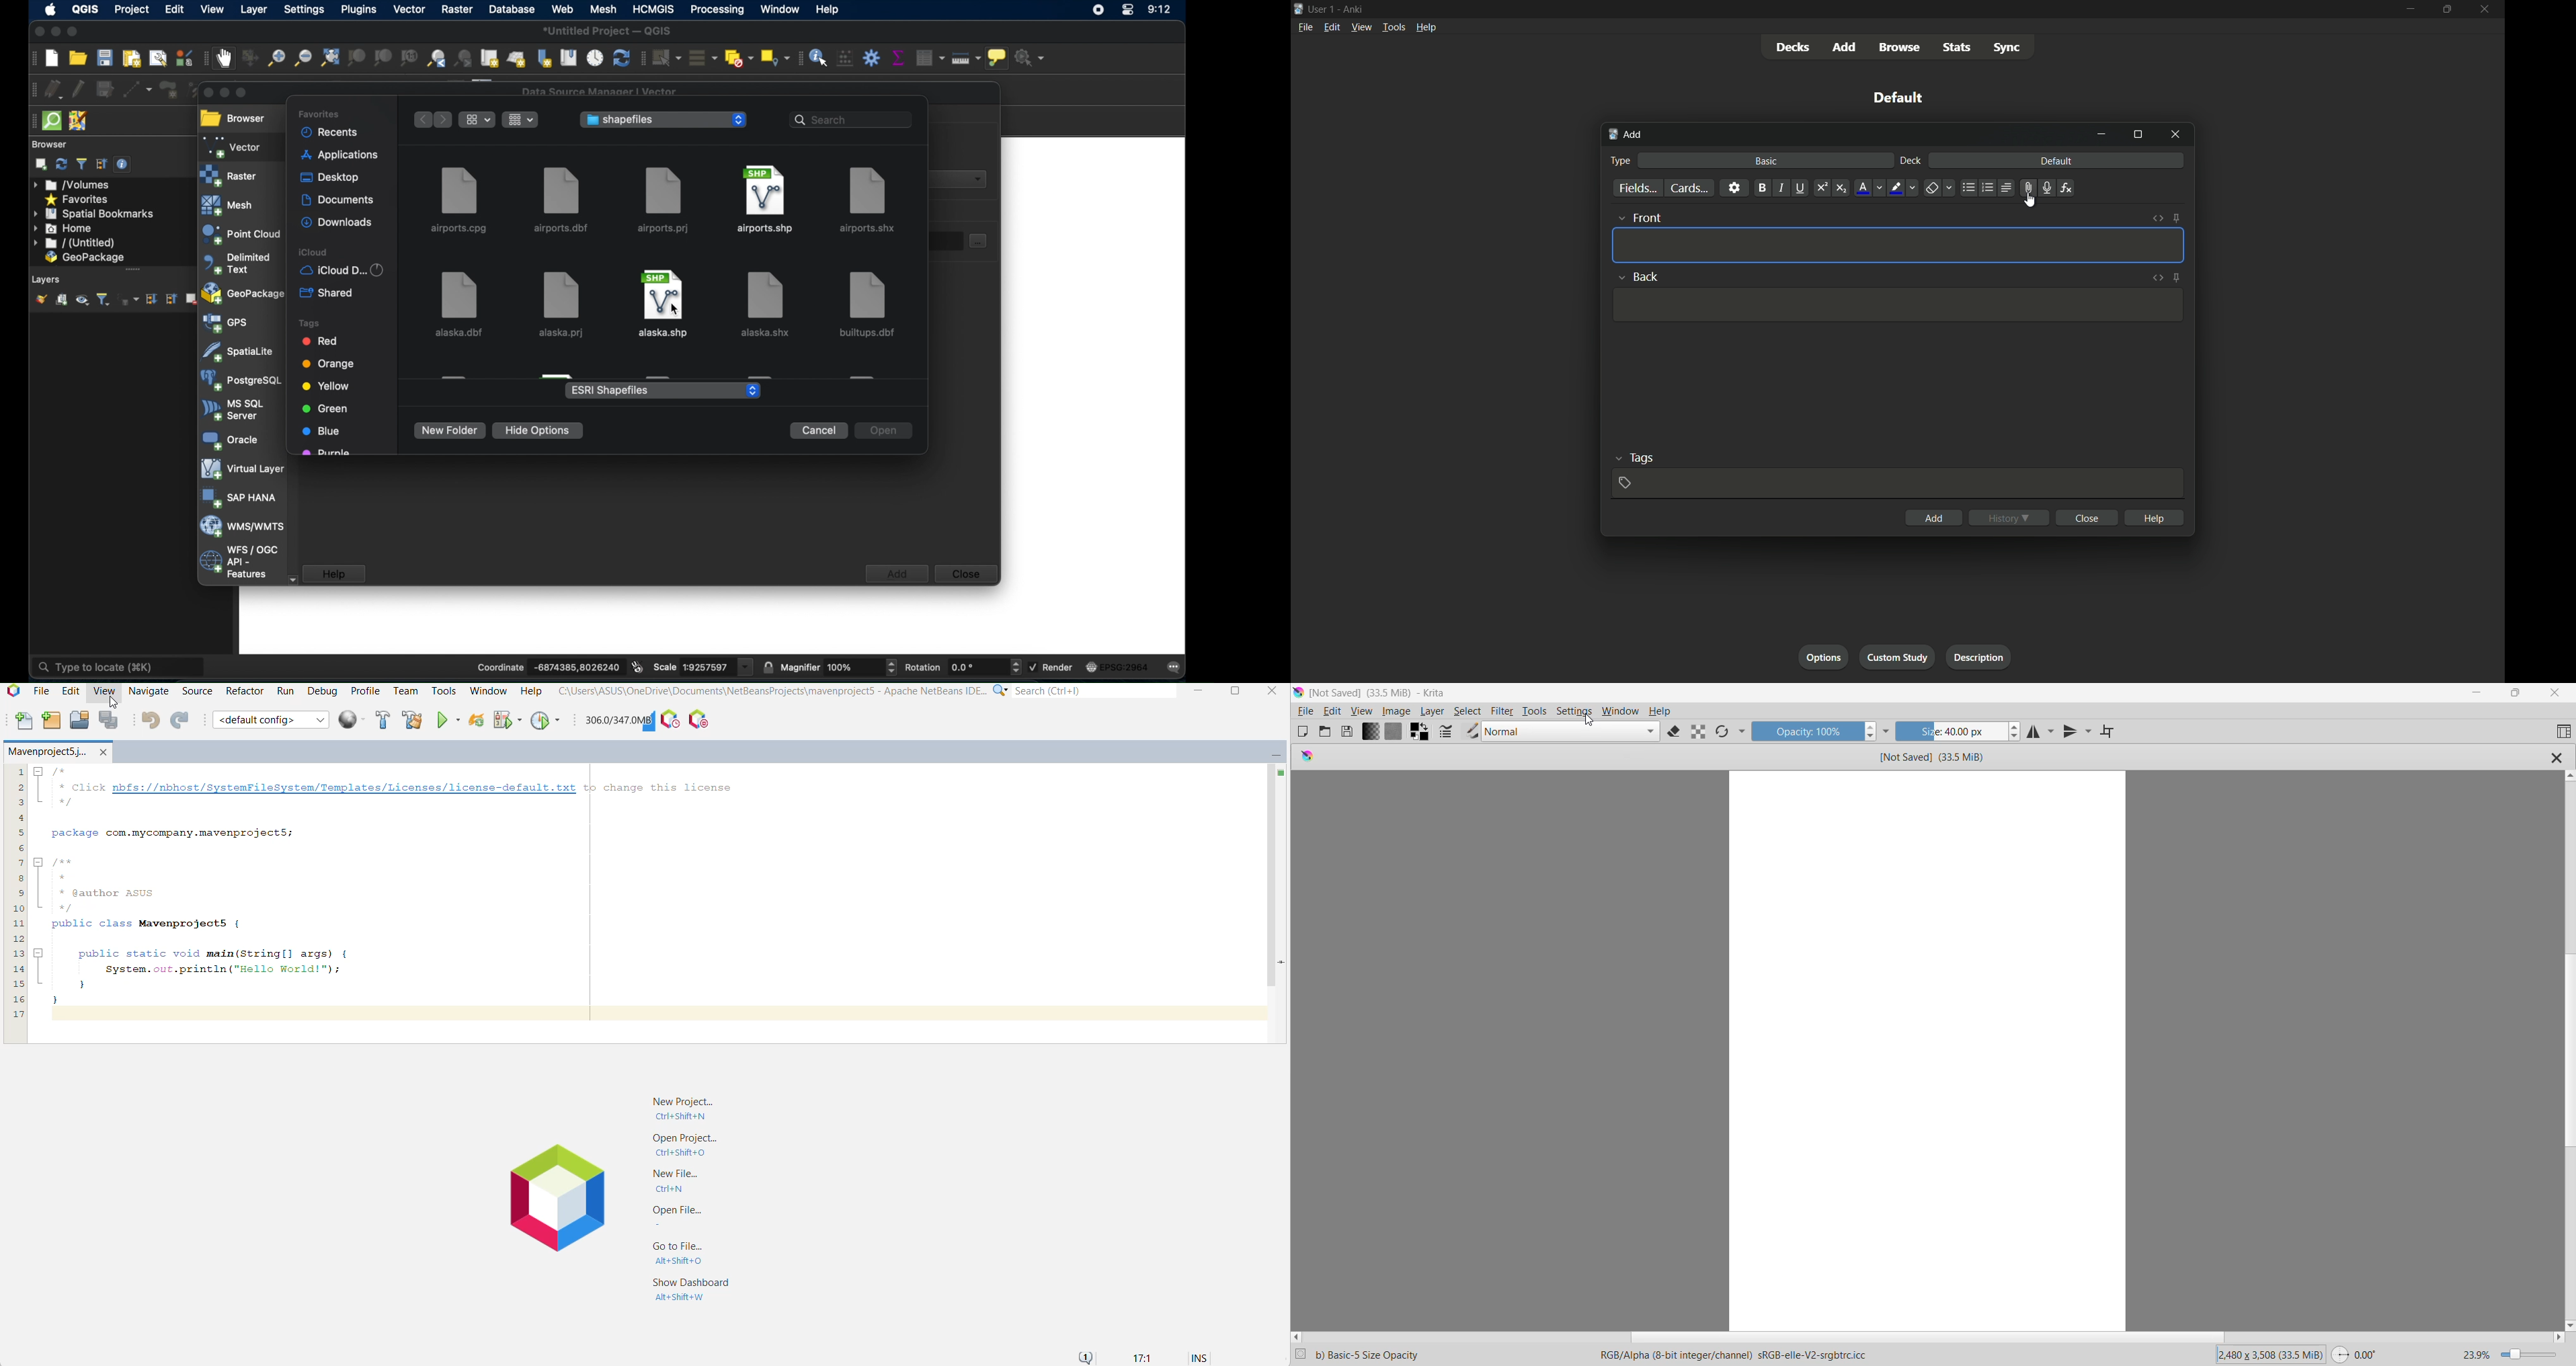 This screenshot has height=1372, width=2576. Describe the element at coordinates (1334, 27) in the screenshot. I see `edit menu` at that location.